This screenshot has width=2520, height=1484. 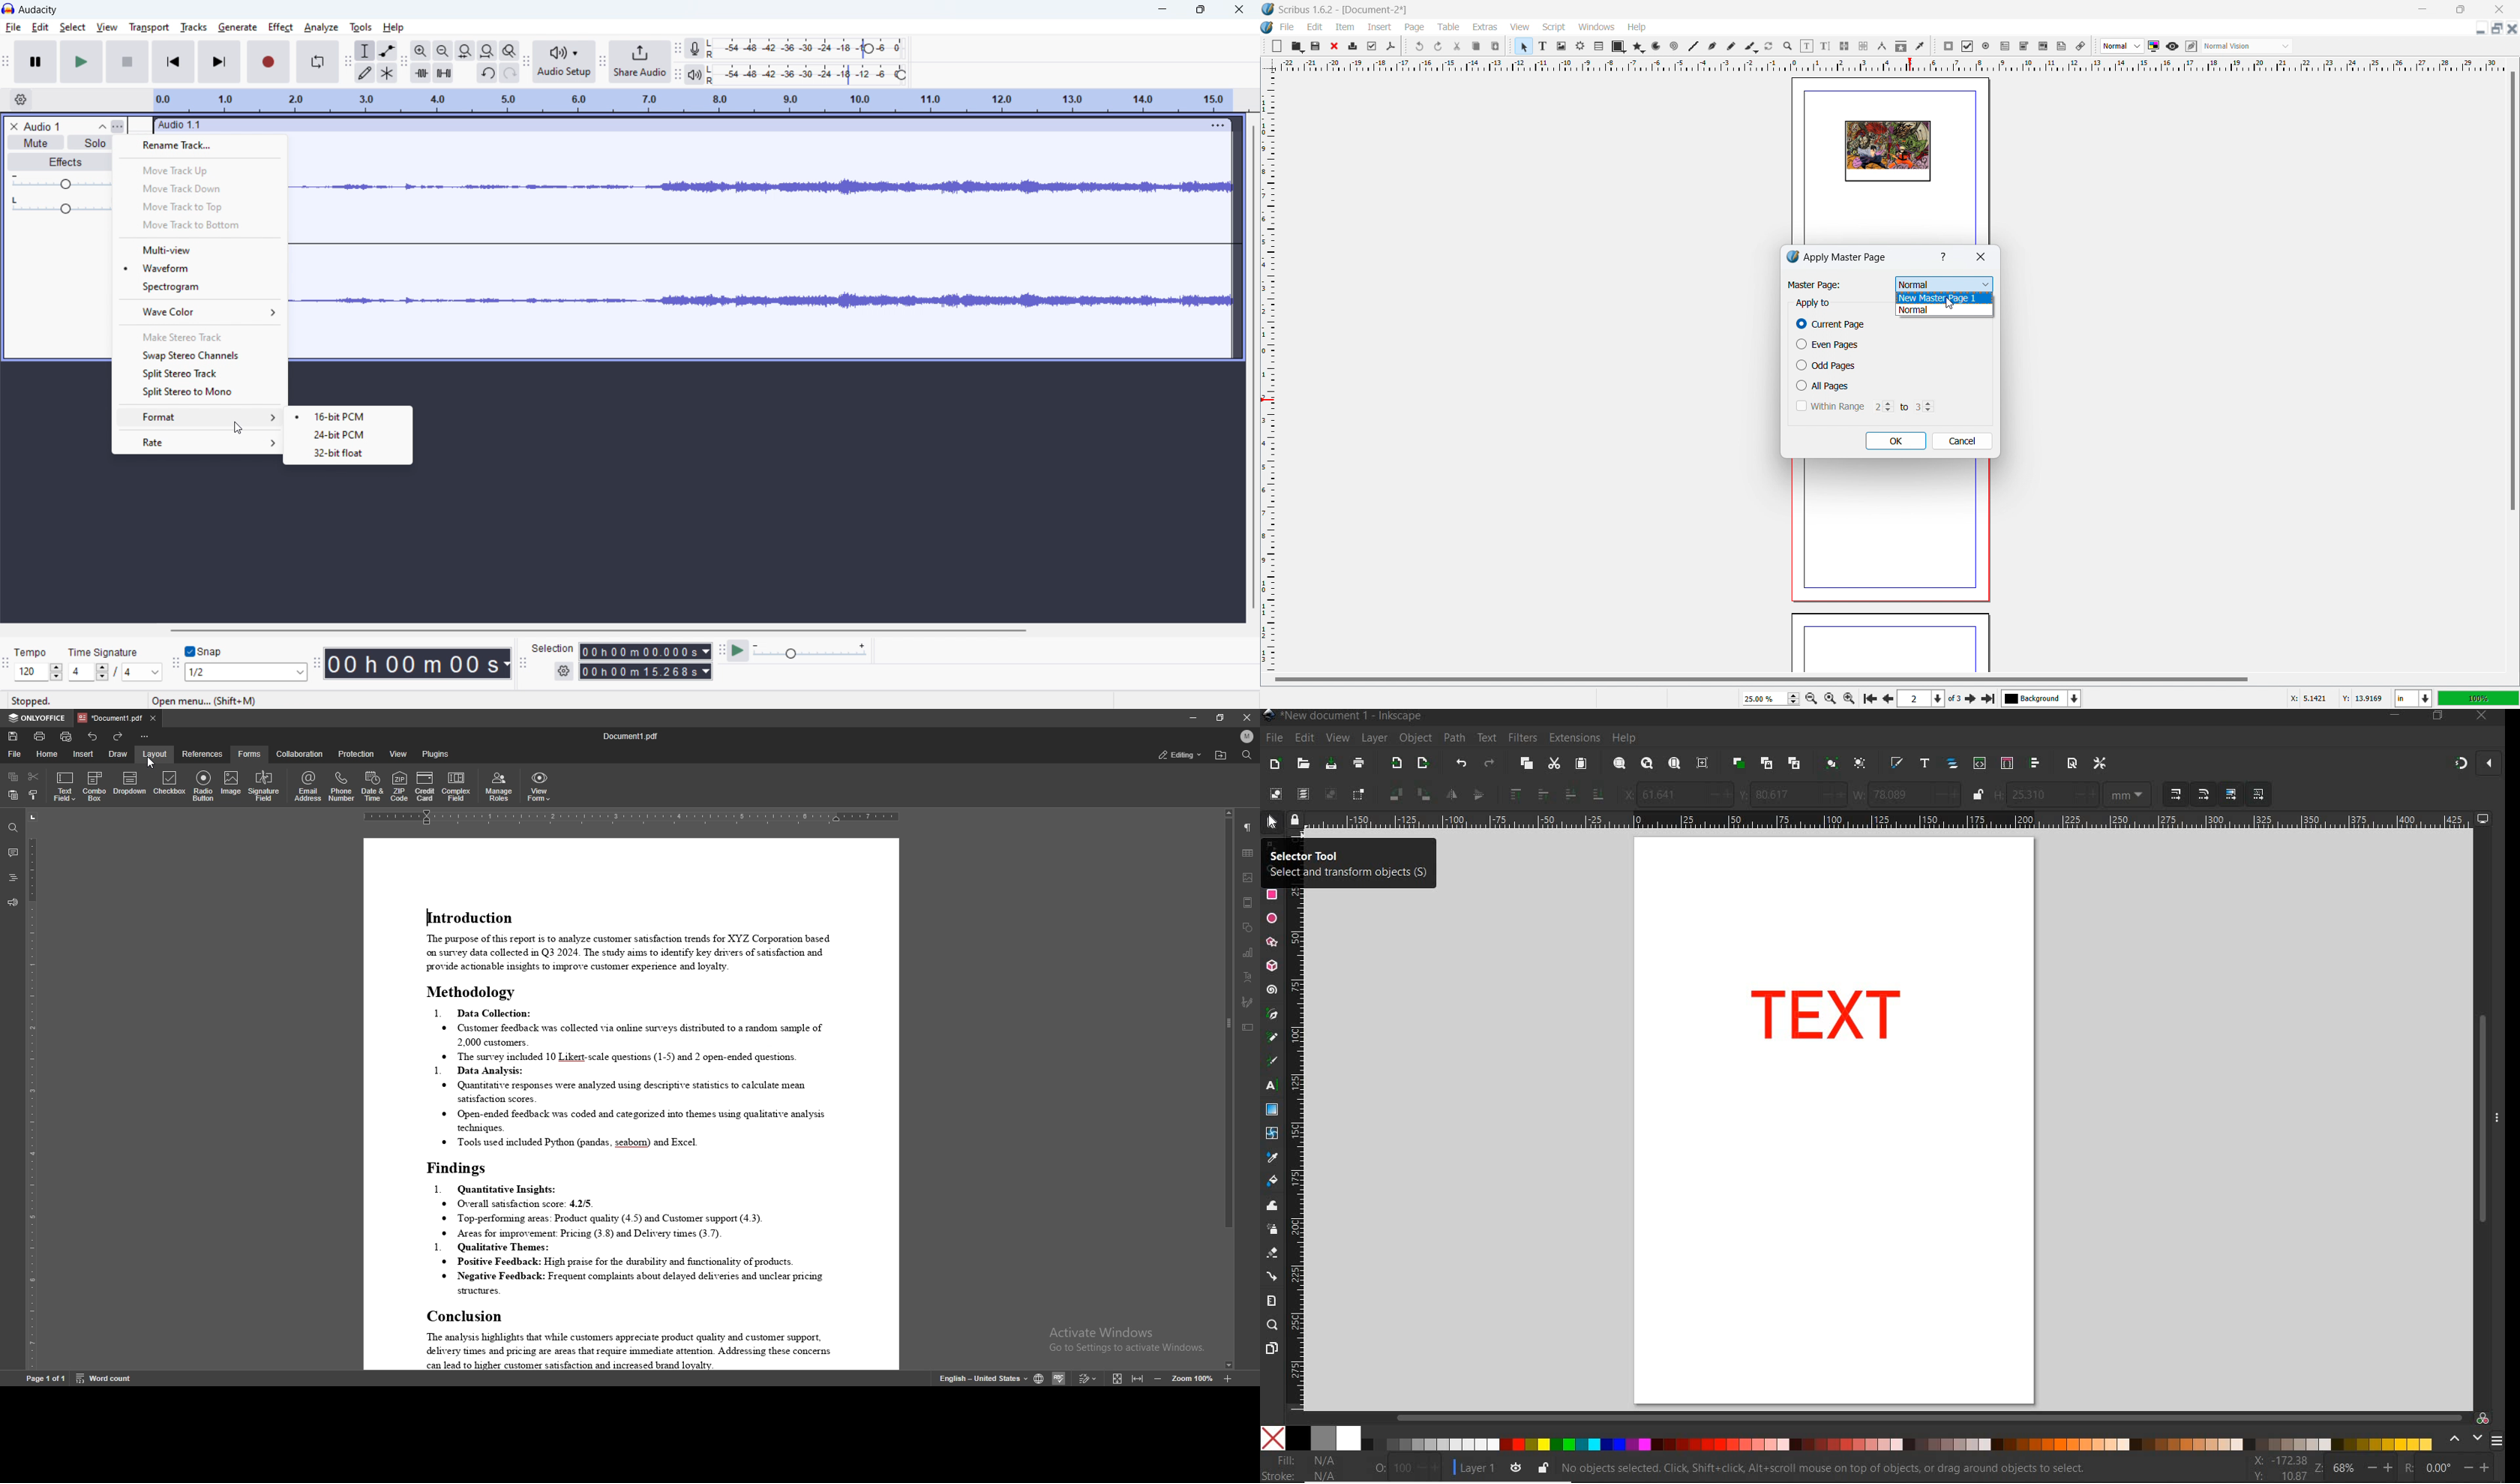 I want to click on onlyoffice, so click(x=38, y=719).